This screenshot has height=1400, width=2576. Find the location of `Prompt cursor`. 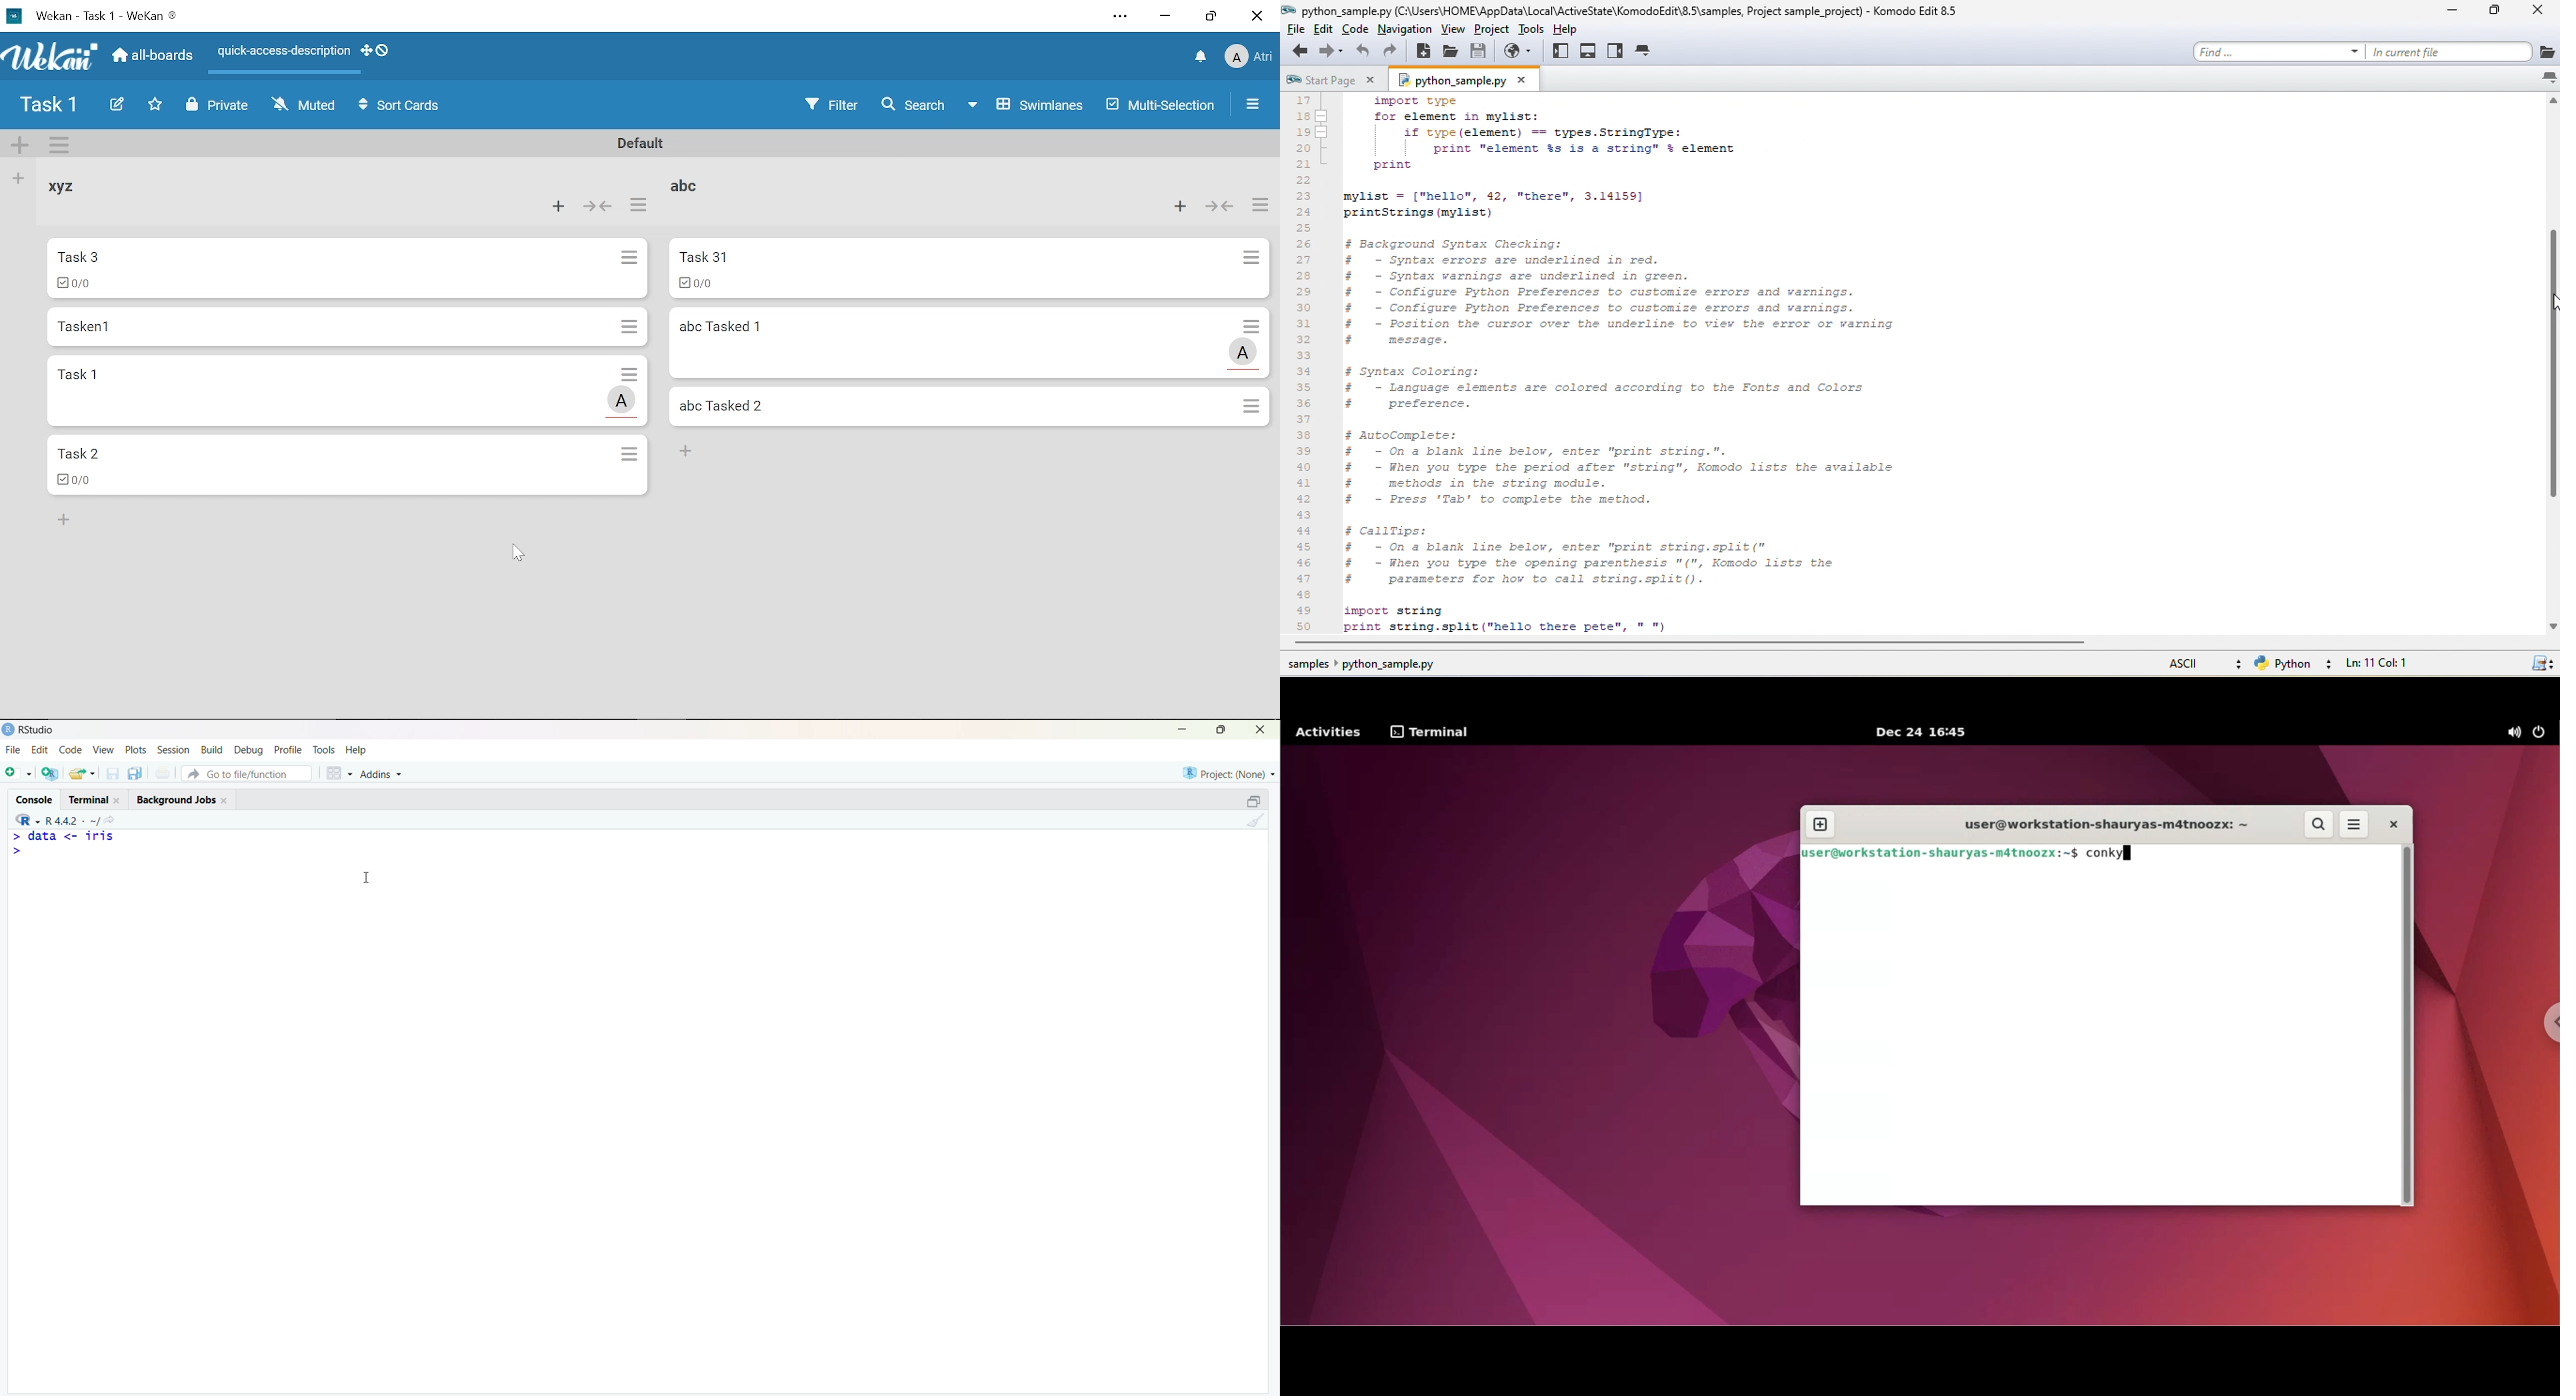

Prompt cursor is located at coordinates (15, 836).